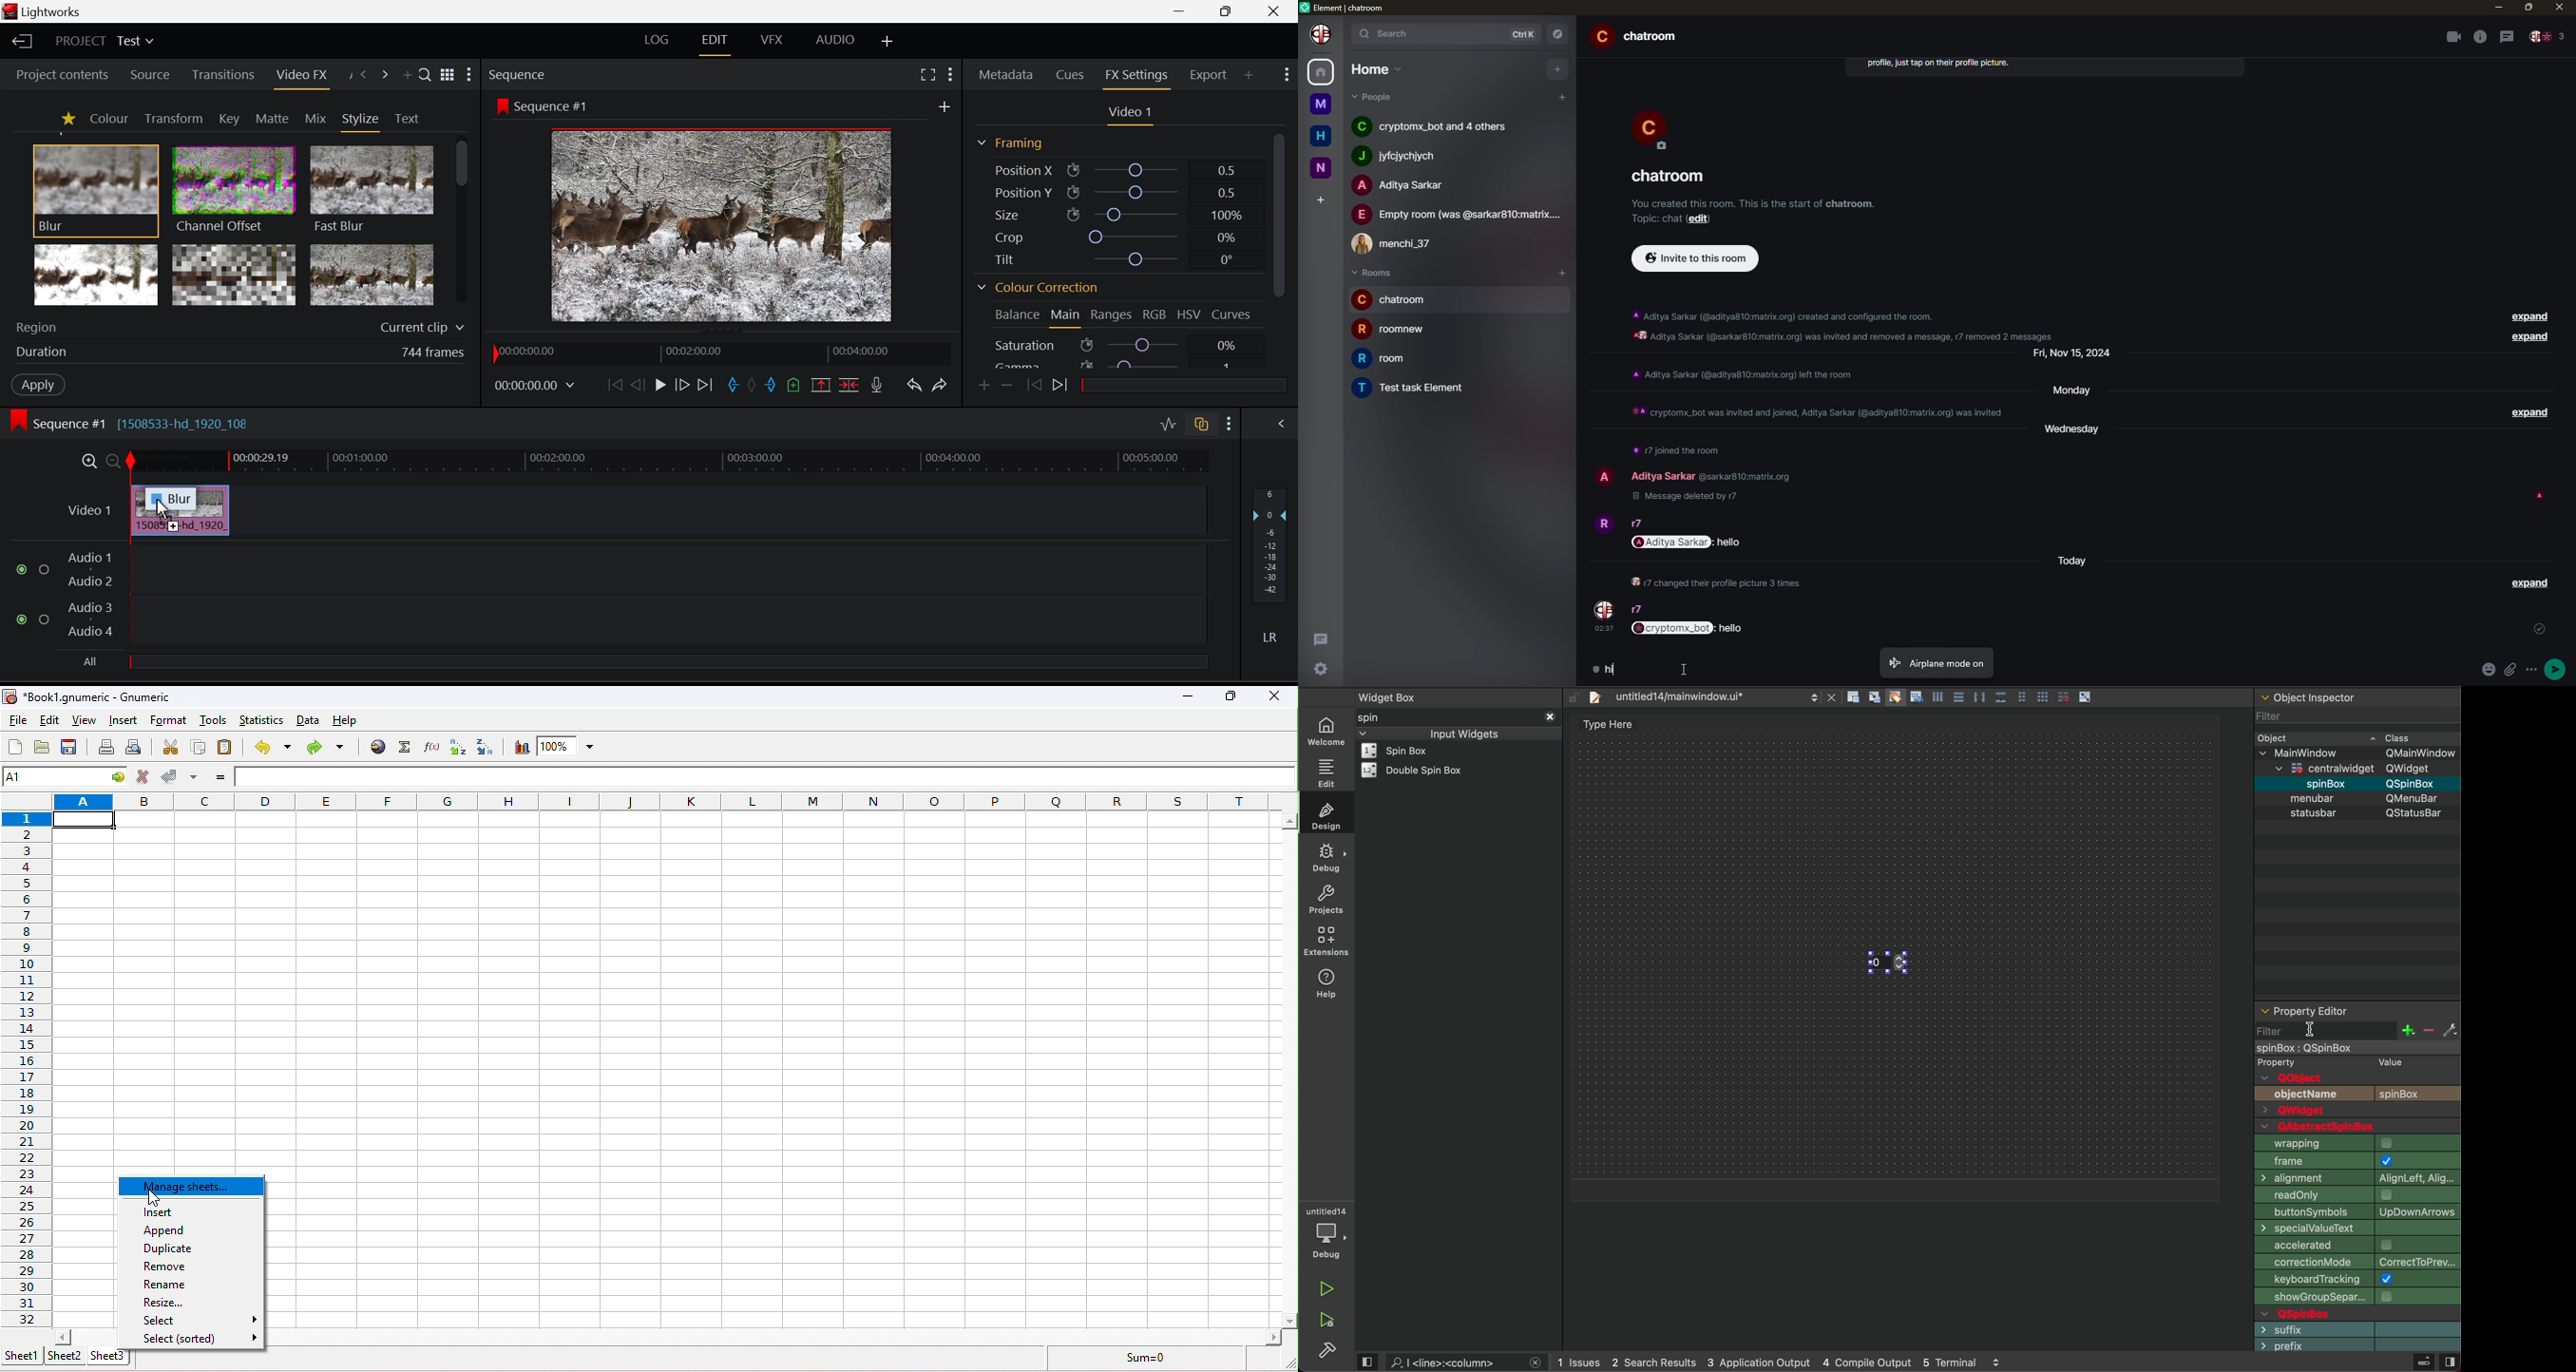 Image resolution: width=2576 pixels, height=1372 pixels. I want to click on people, so click(1375, 97).